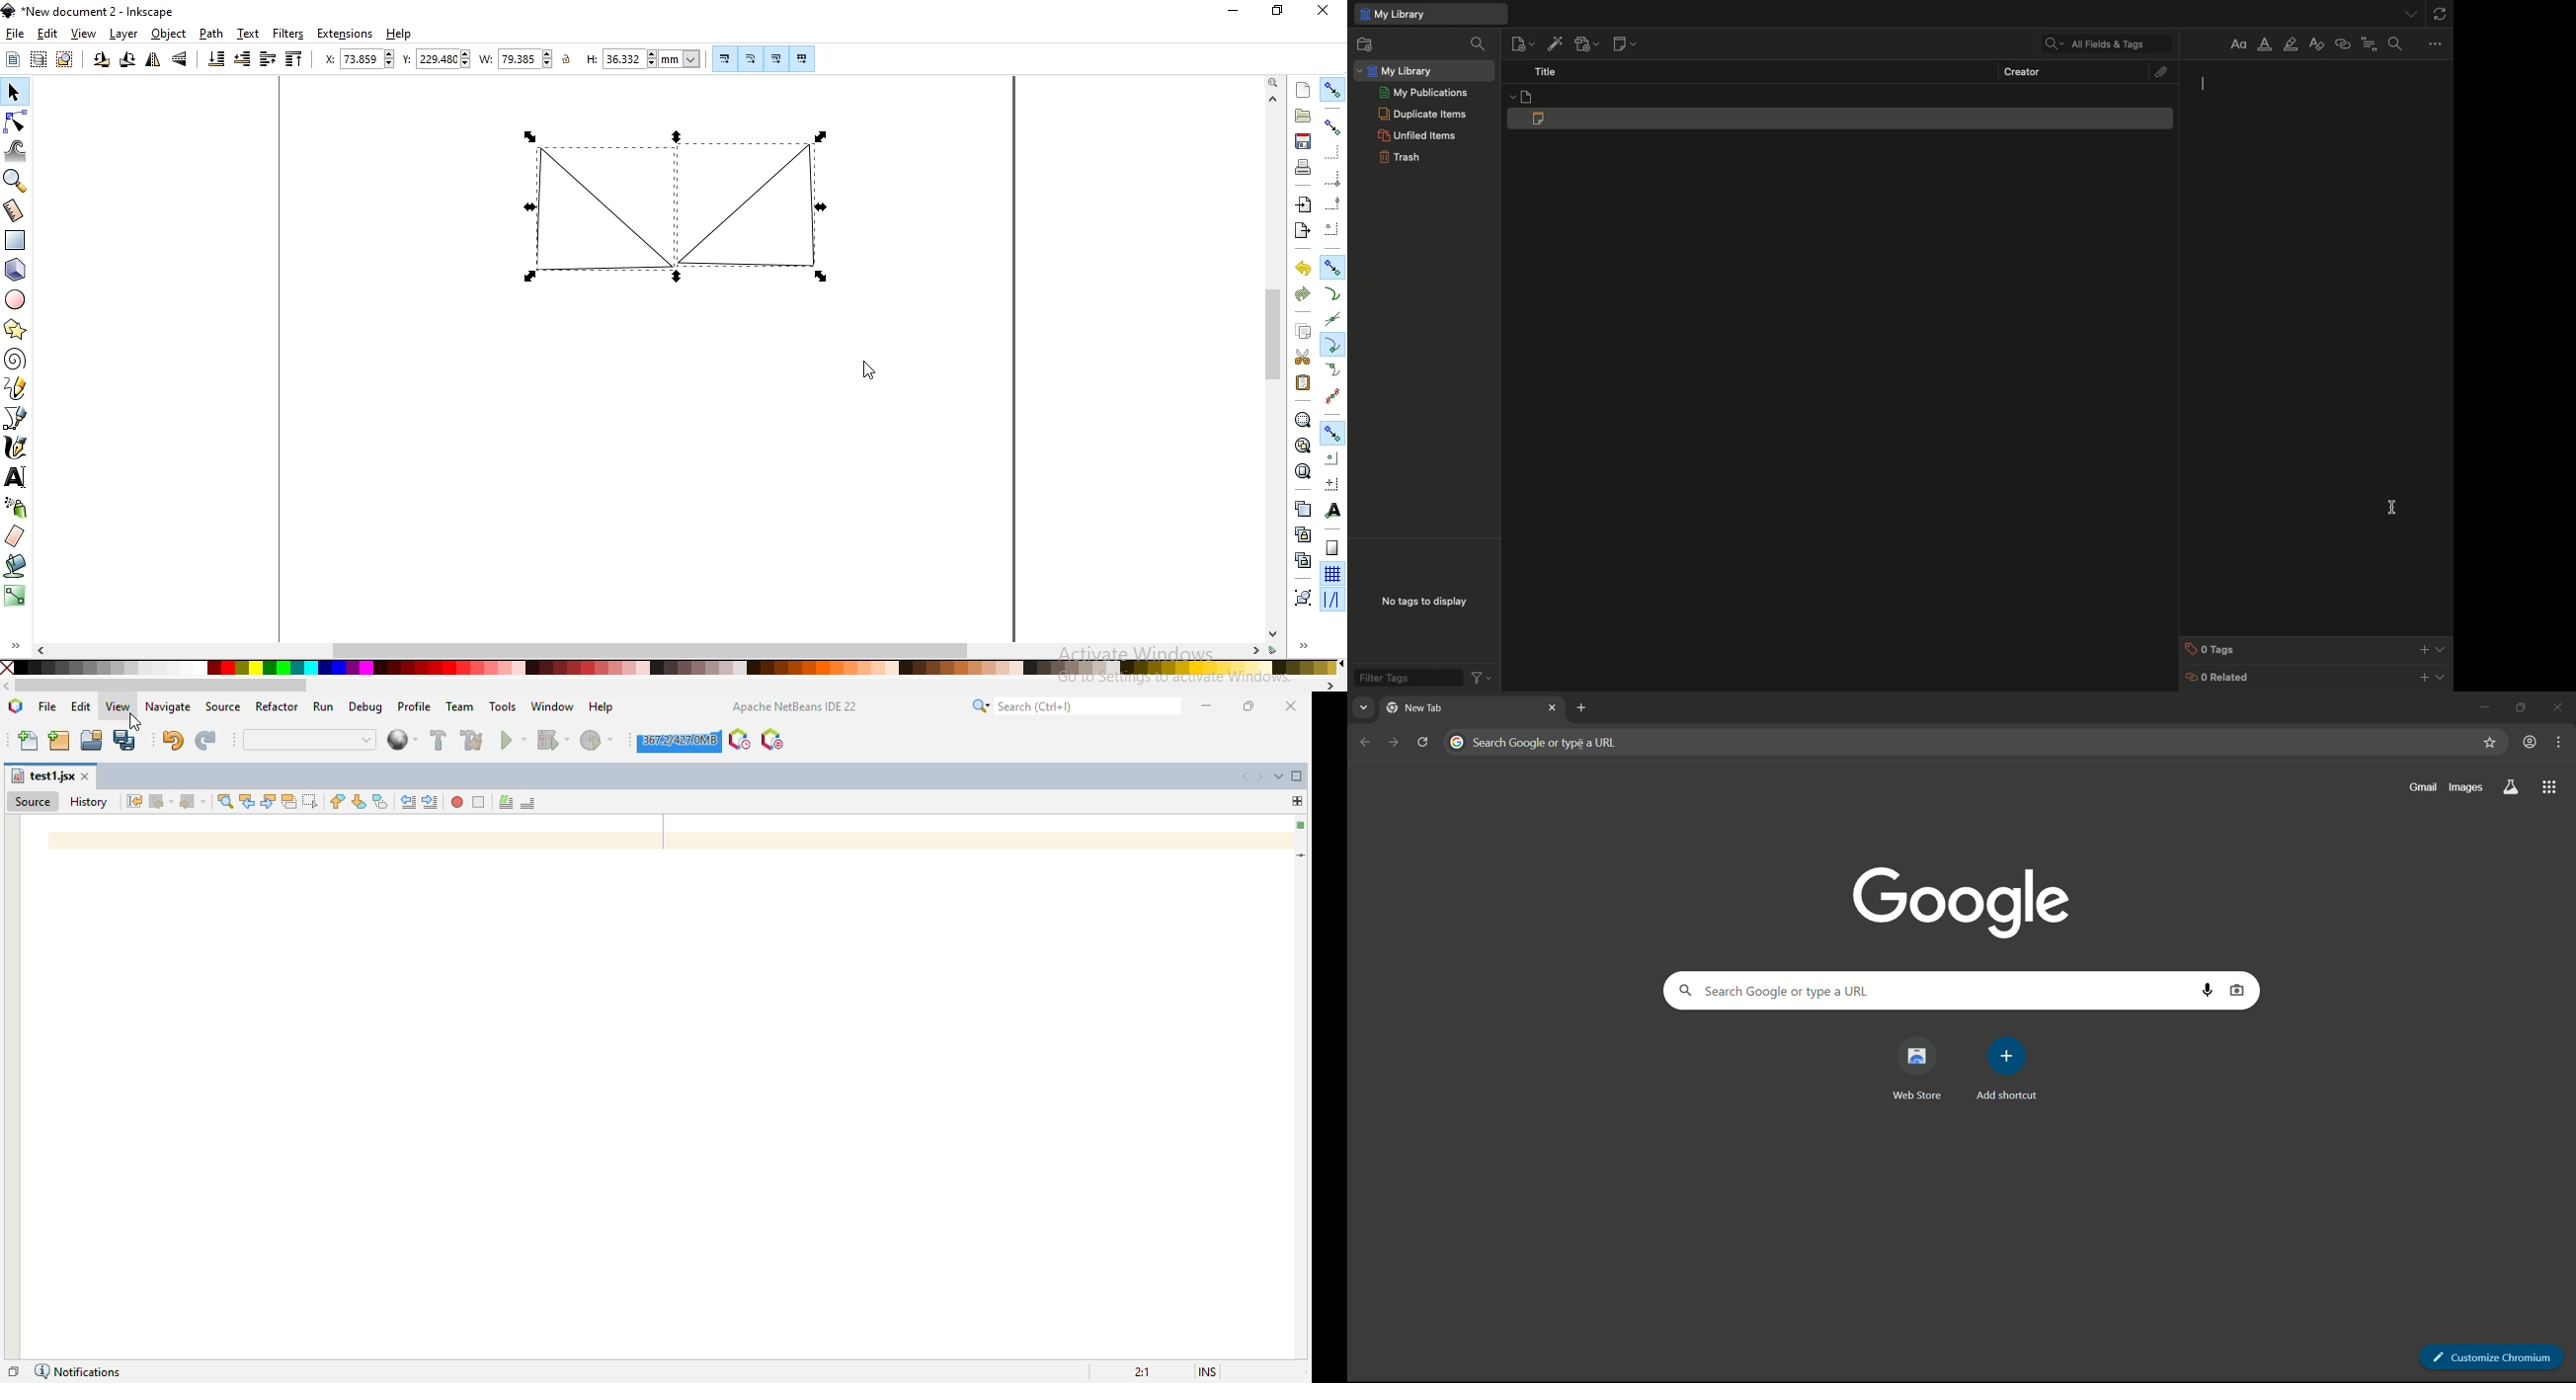 The image size is (2576, 1400). I want to click on No tags to display, so click(1424, 602).